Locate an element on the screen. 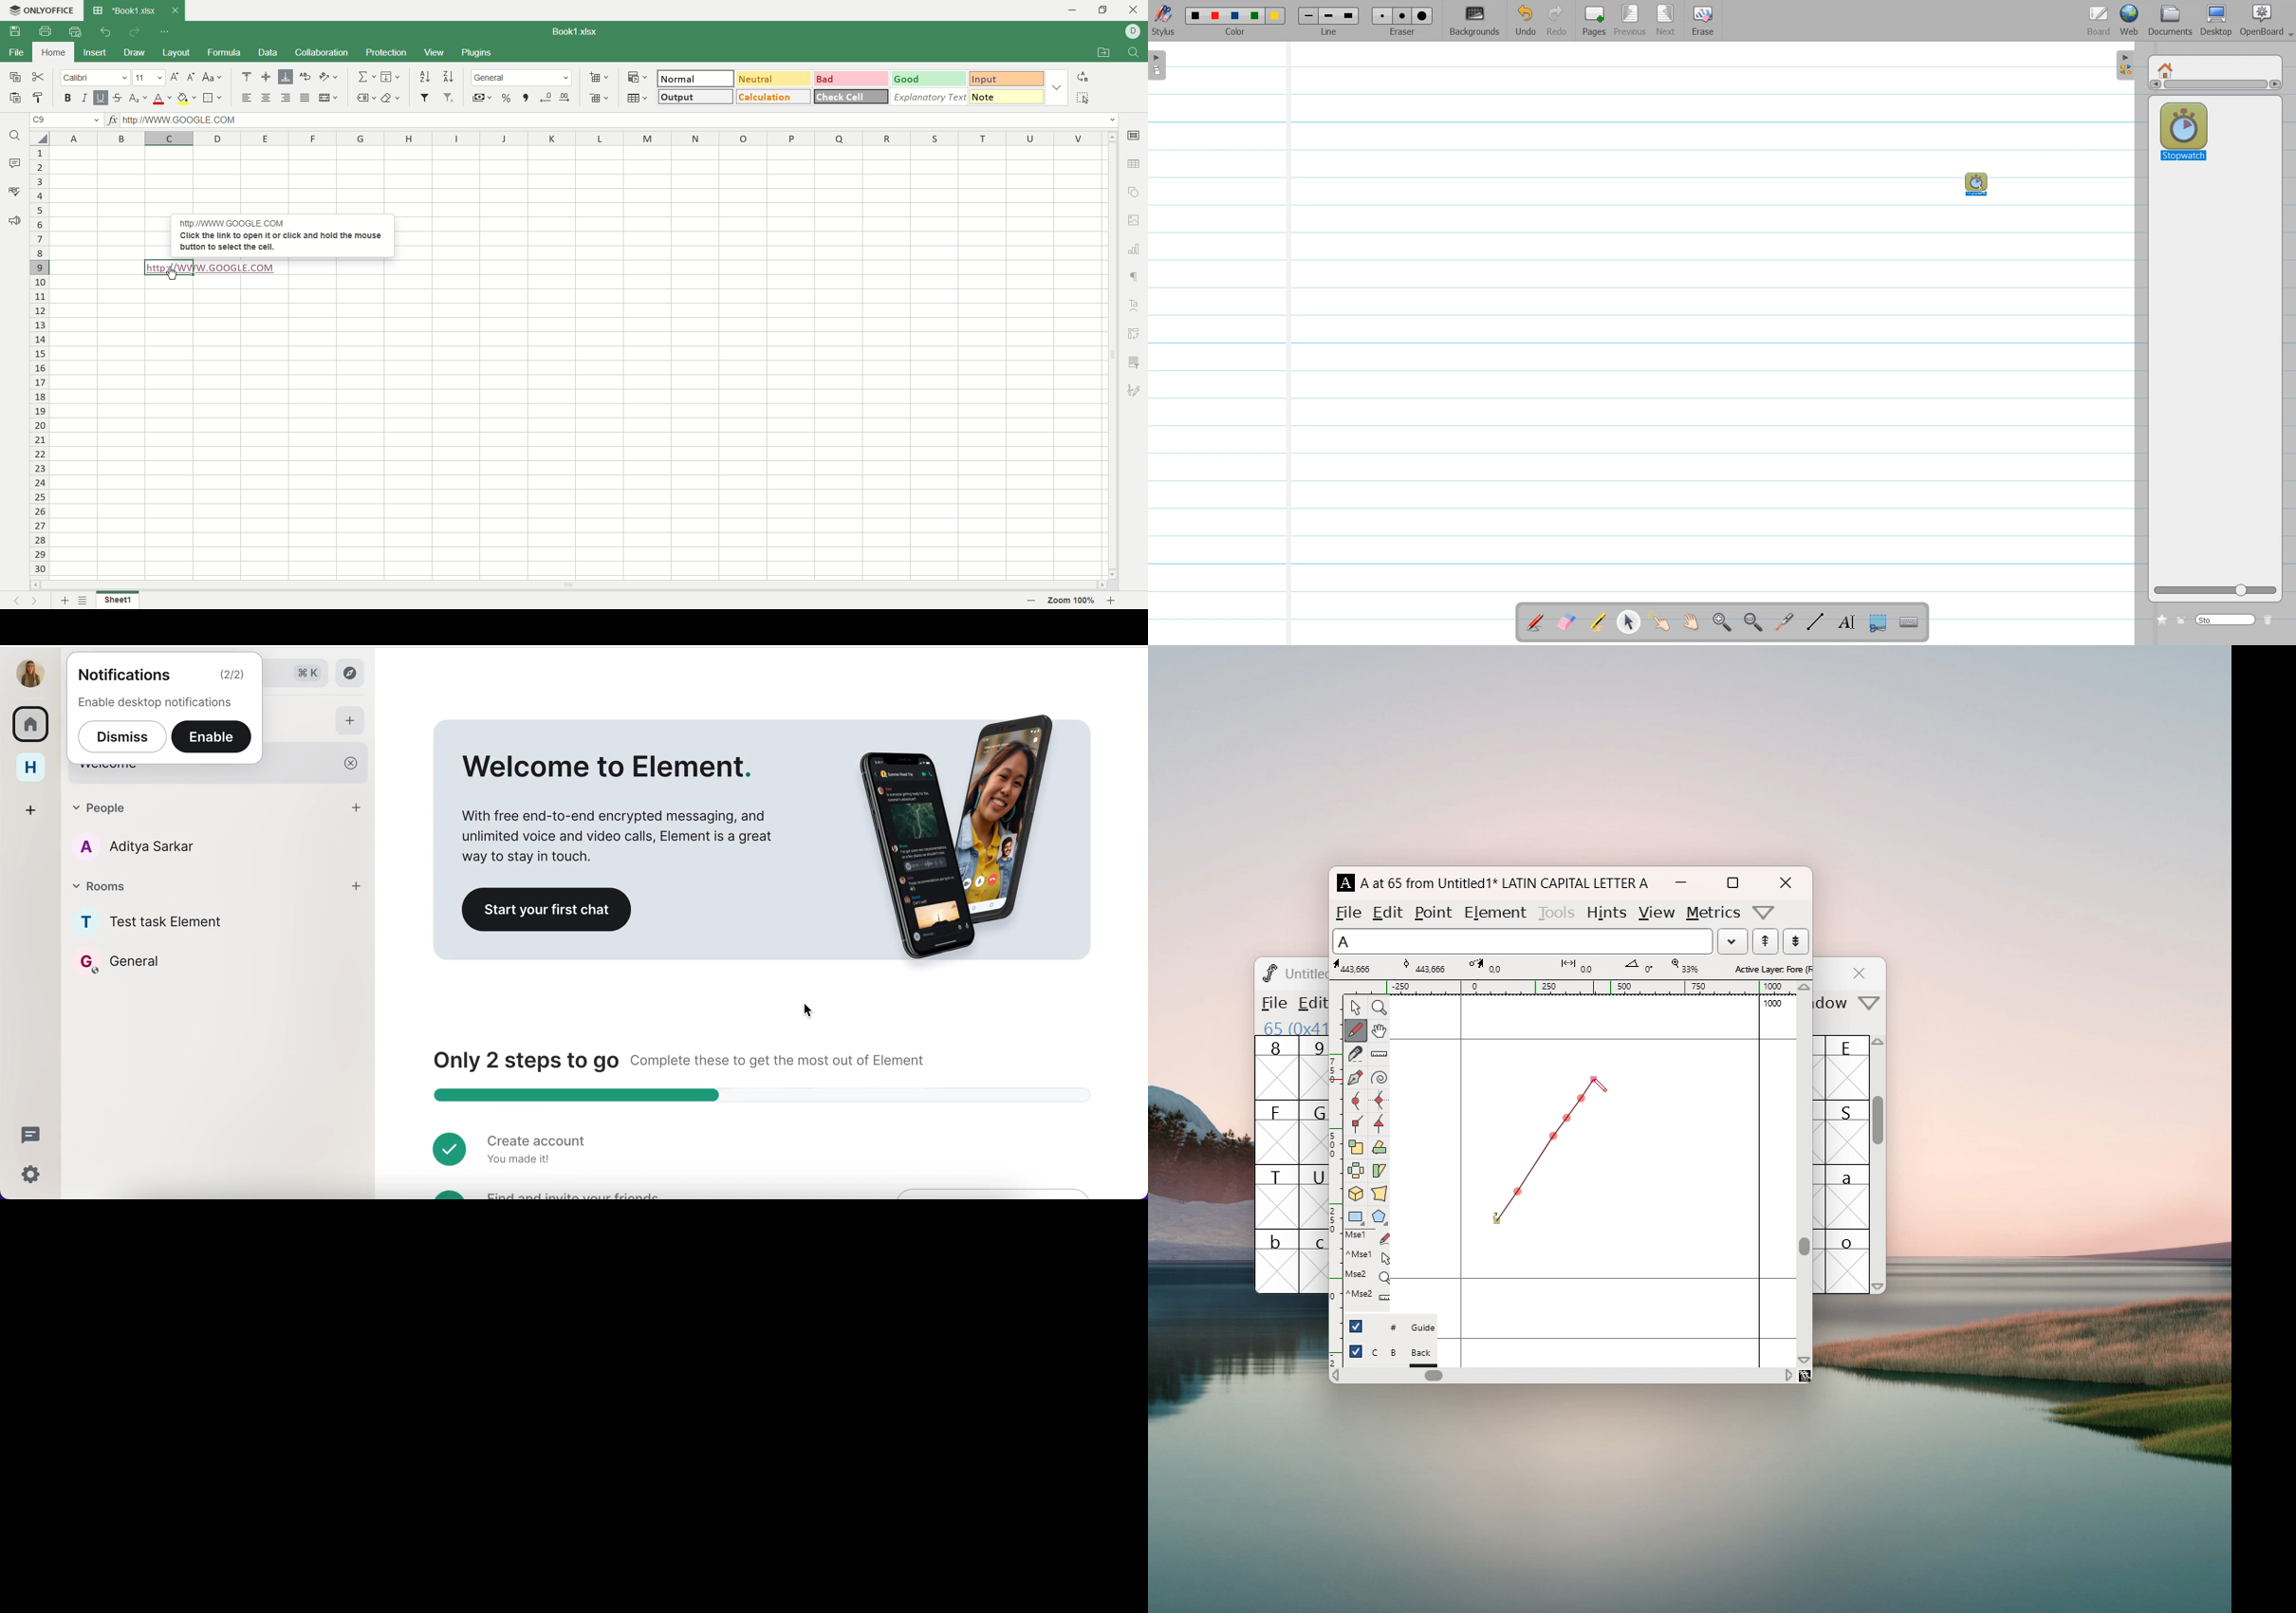 Image resolution: width=2296 pixels, height=1624 pixels. sheet list is located at coordinates (87, 602).